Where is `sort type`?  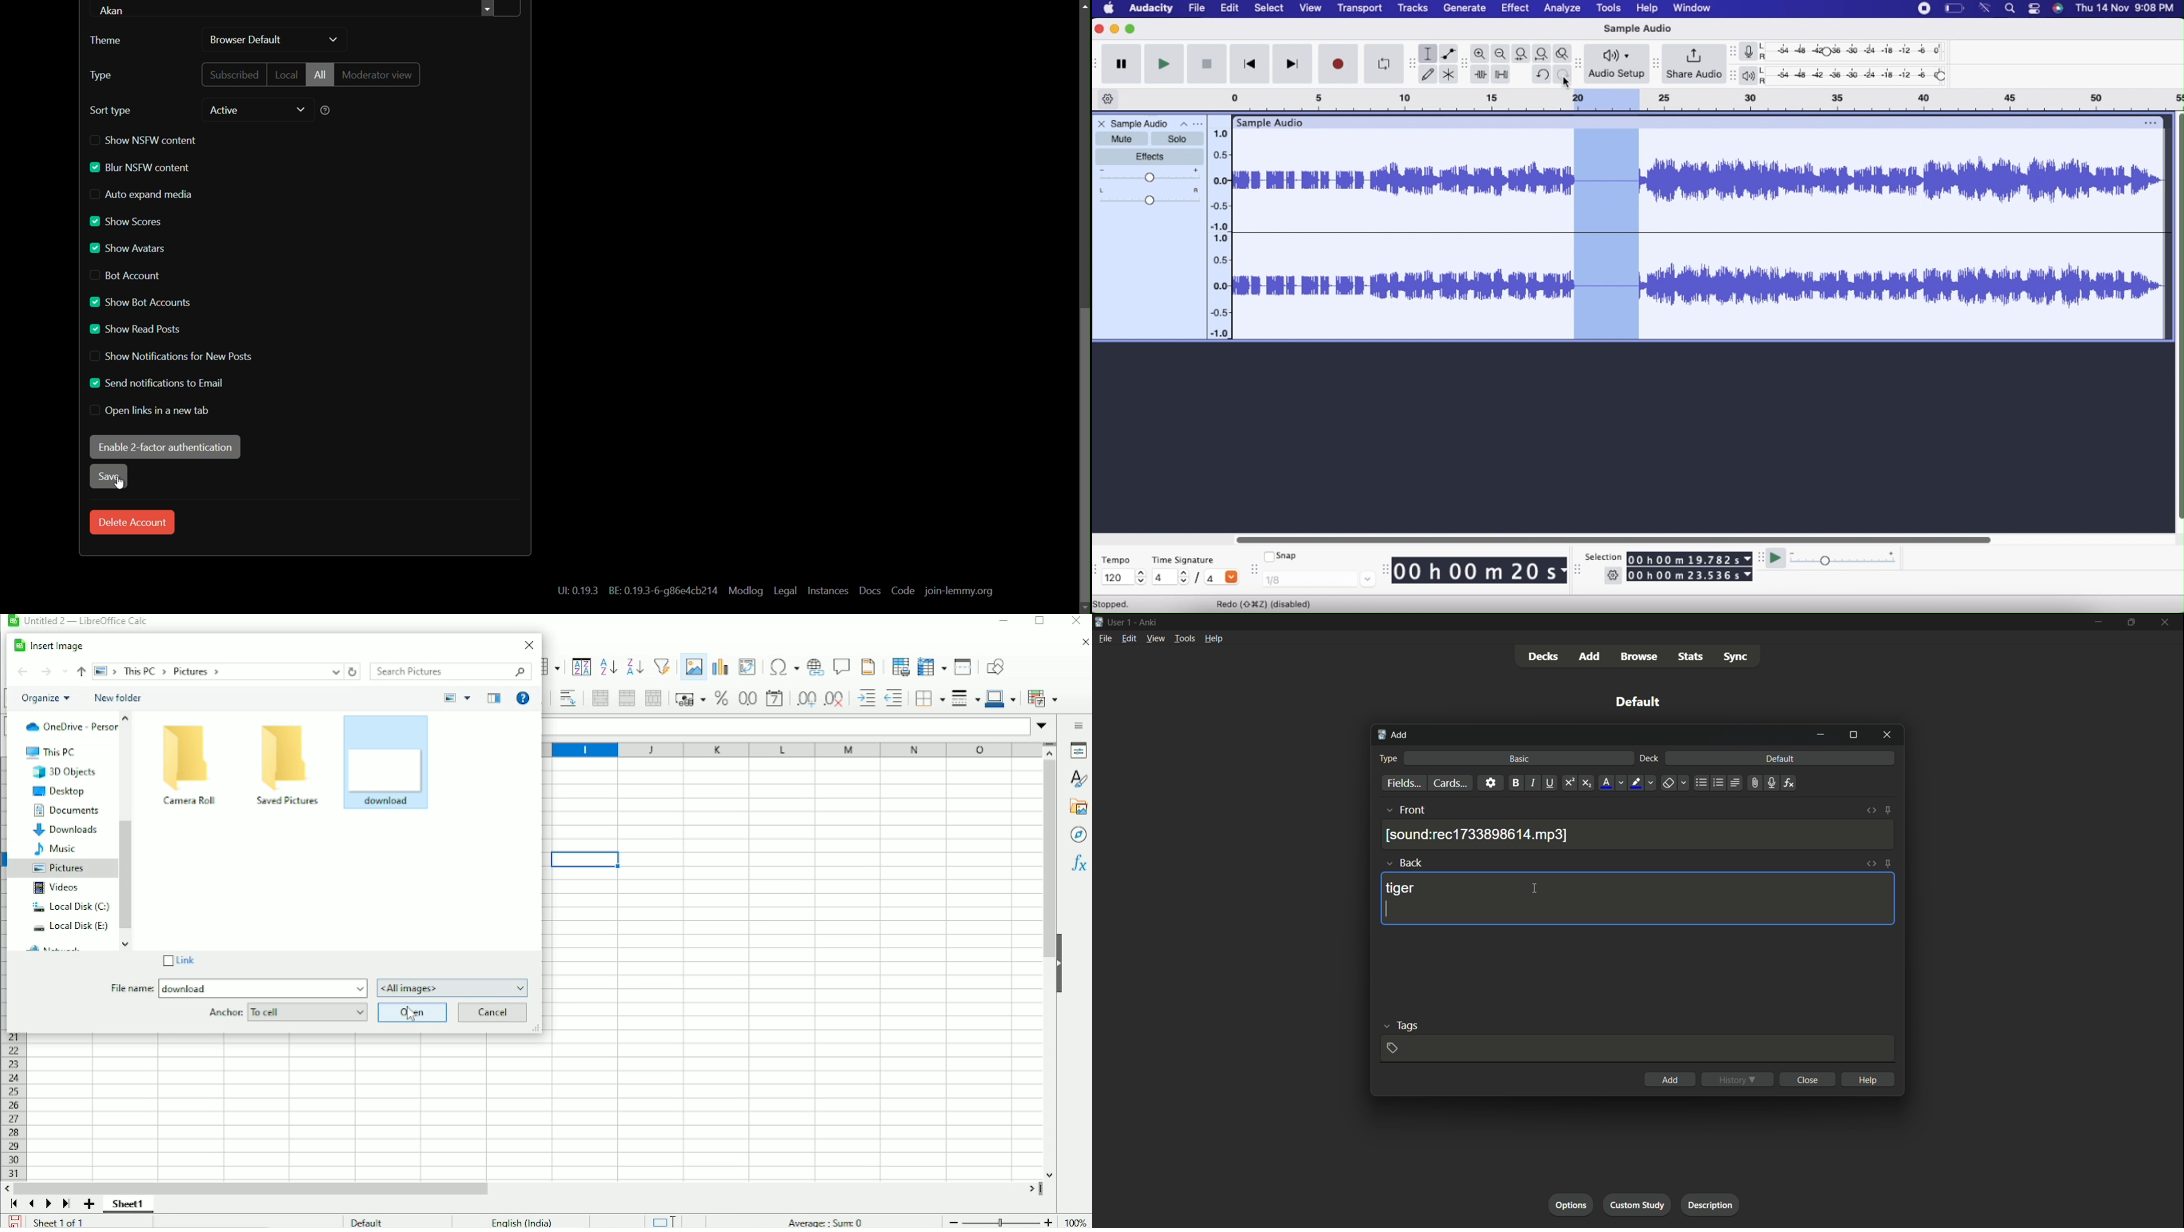 sort type is located at coordinates (111, 111).